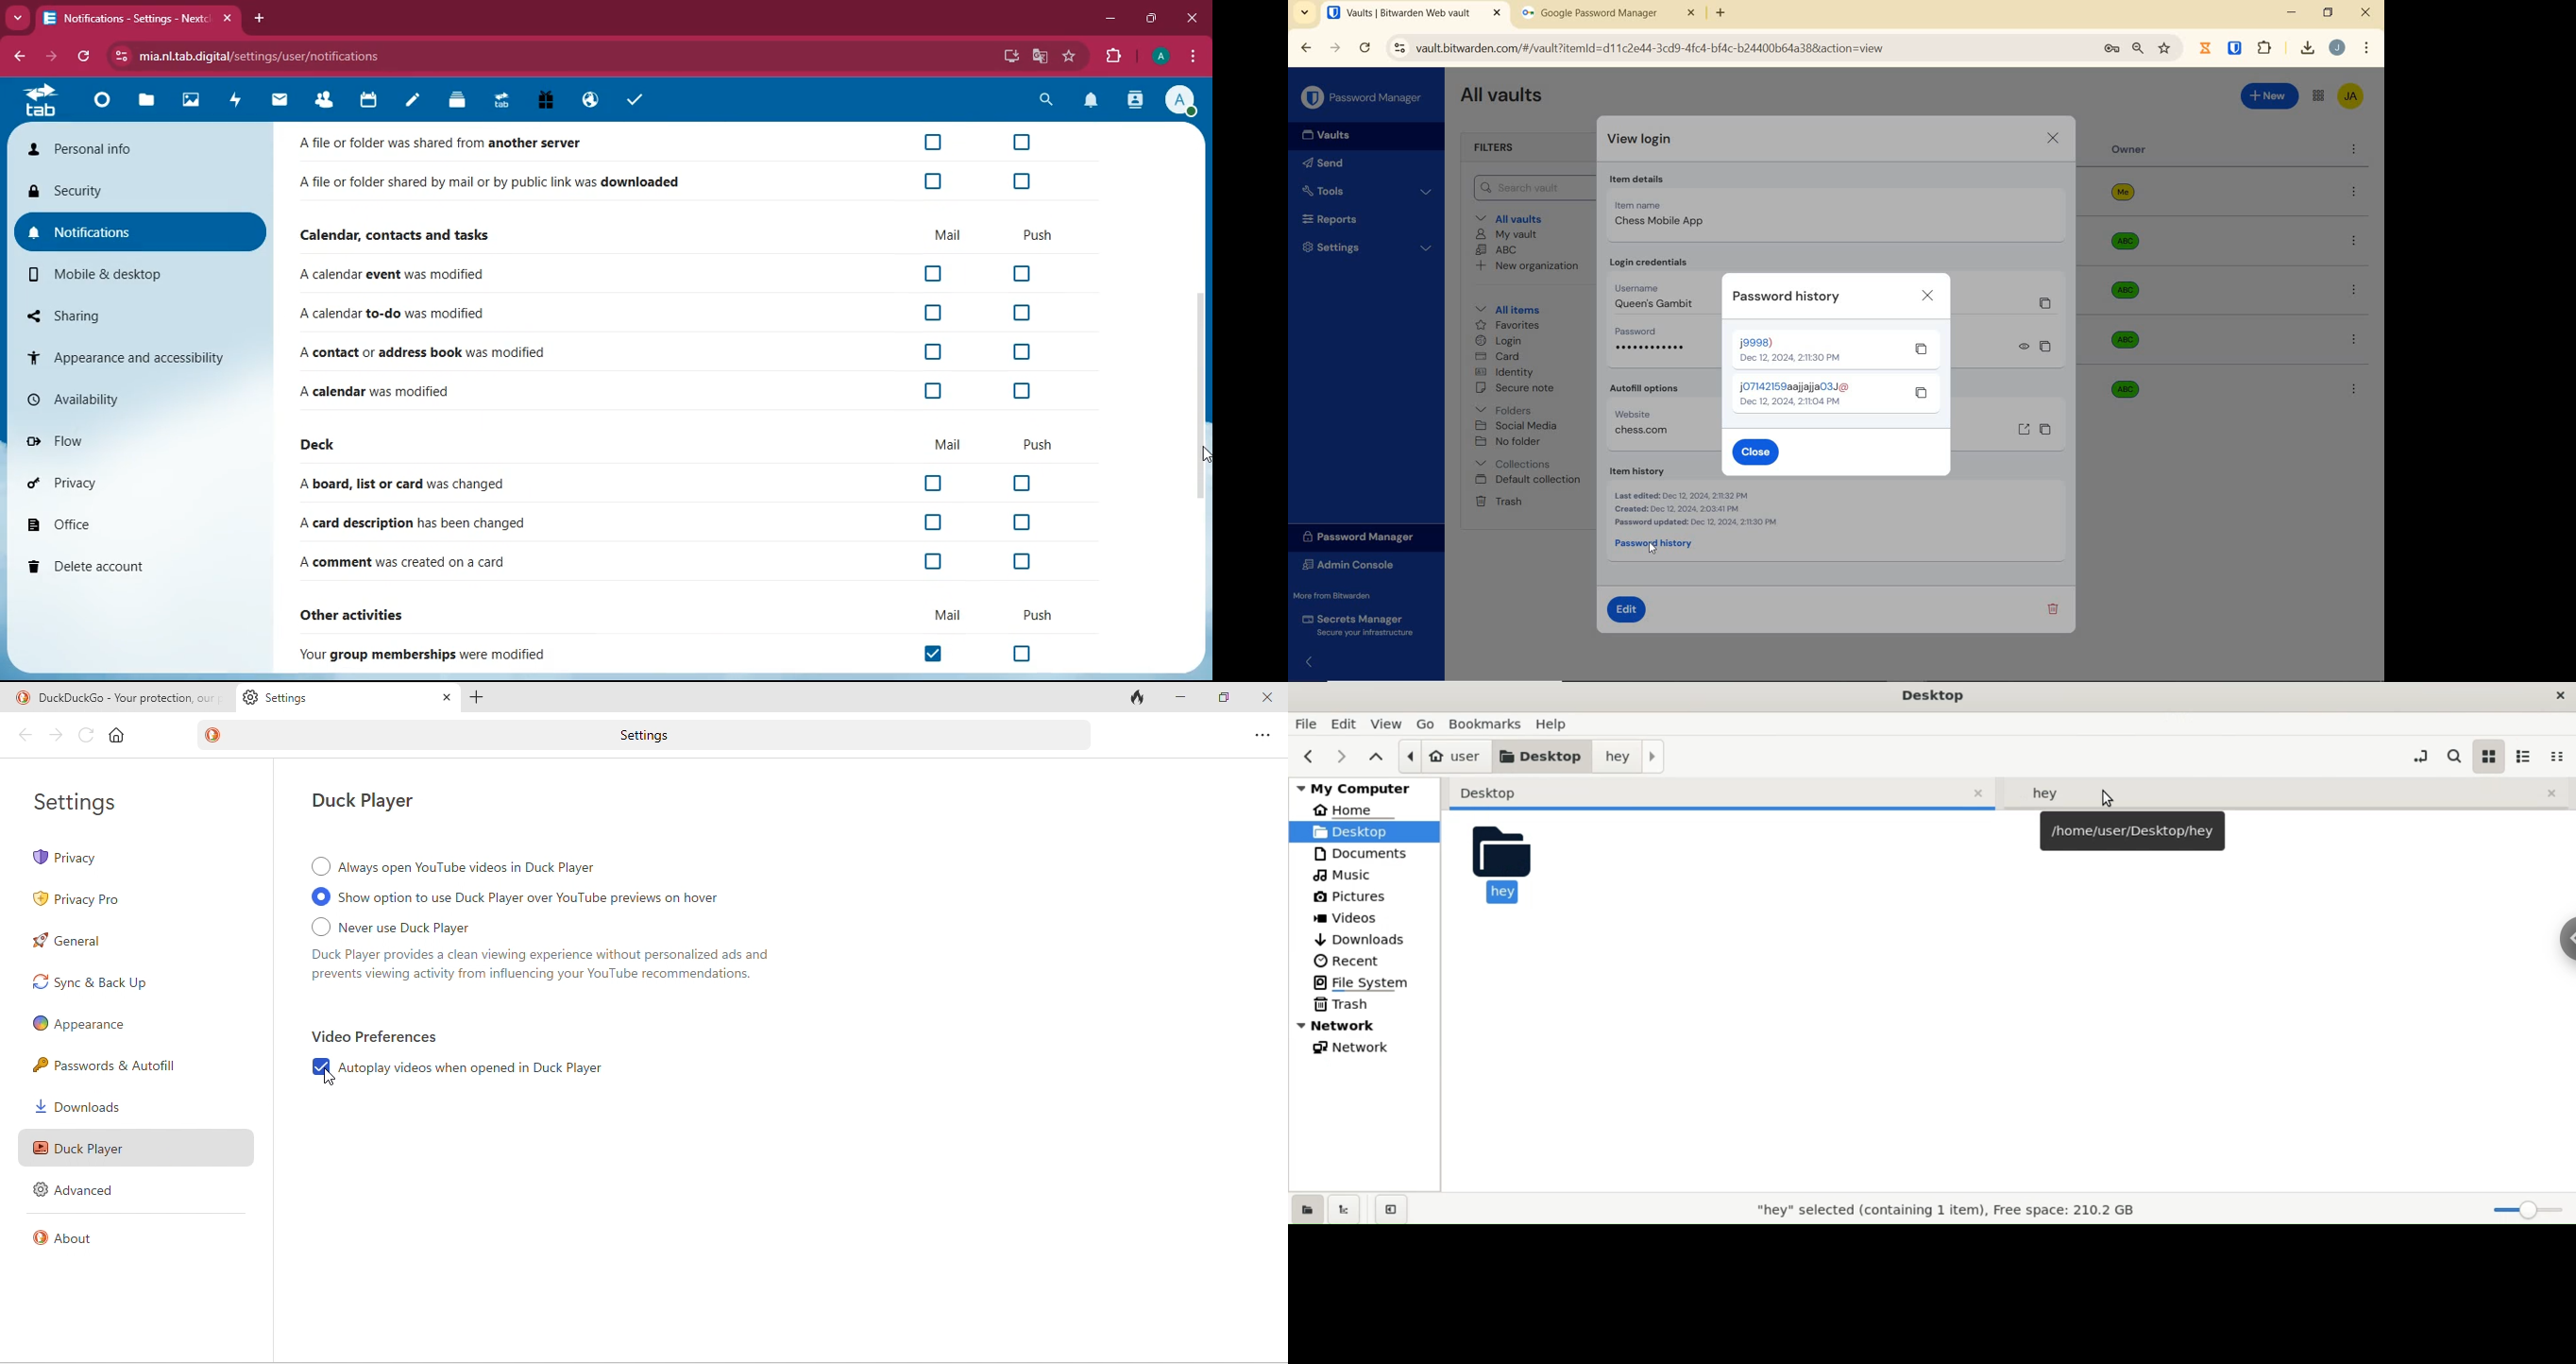  I want to click on push, so click(1040, 234).